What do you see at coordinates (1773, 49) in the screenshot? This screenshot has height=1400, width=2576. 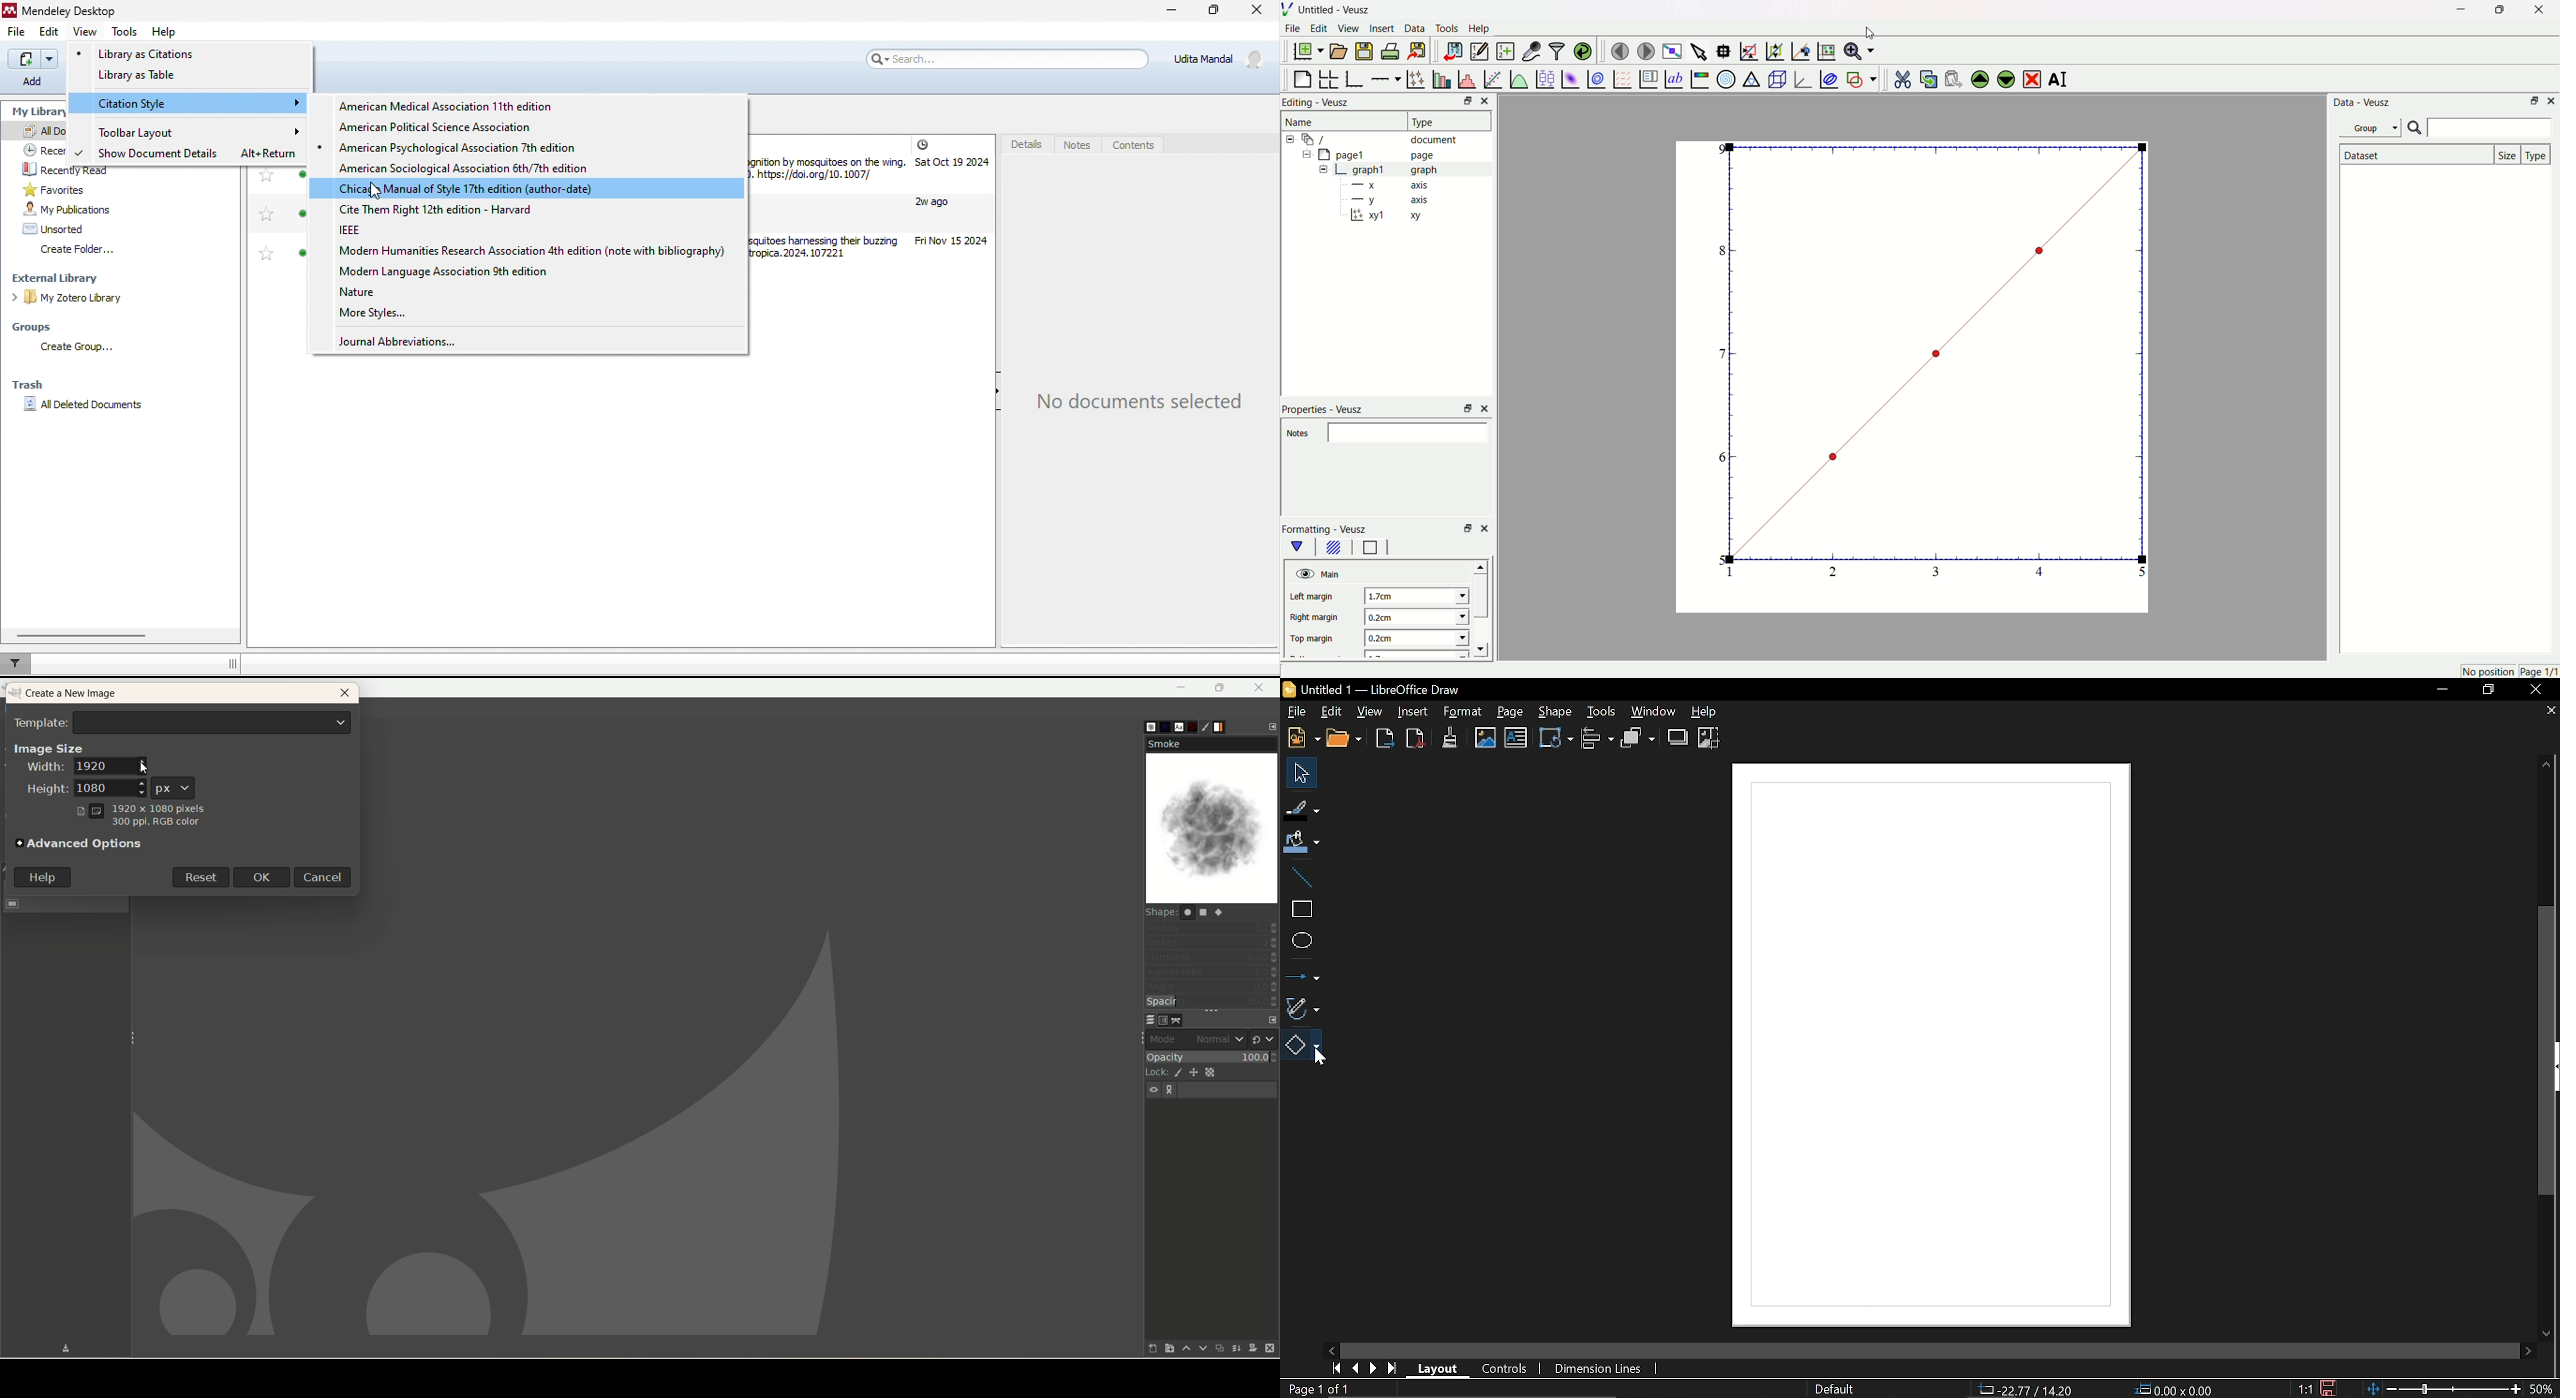 I see `zoom the graph axes` at bounding box center [1773, 49].